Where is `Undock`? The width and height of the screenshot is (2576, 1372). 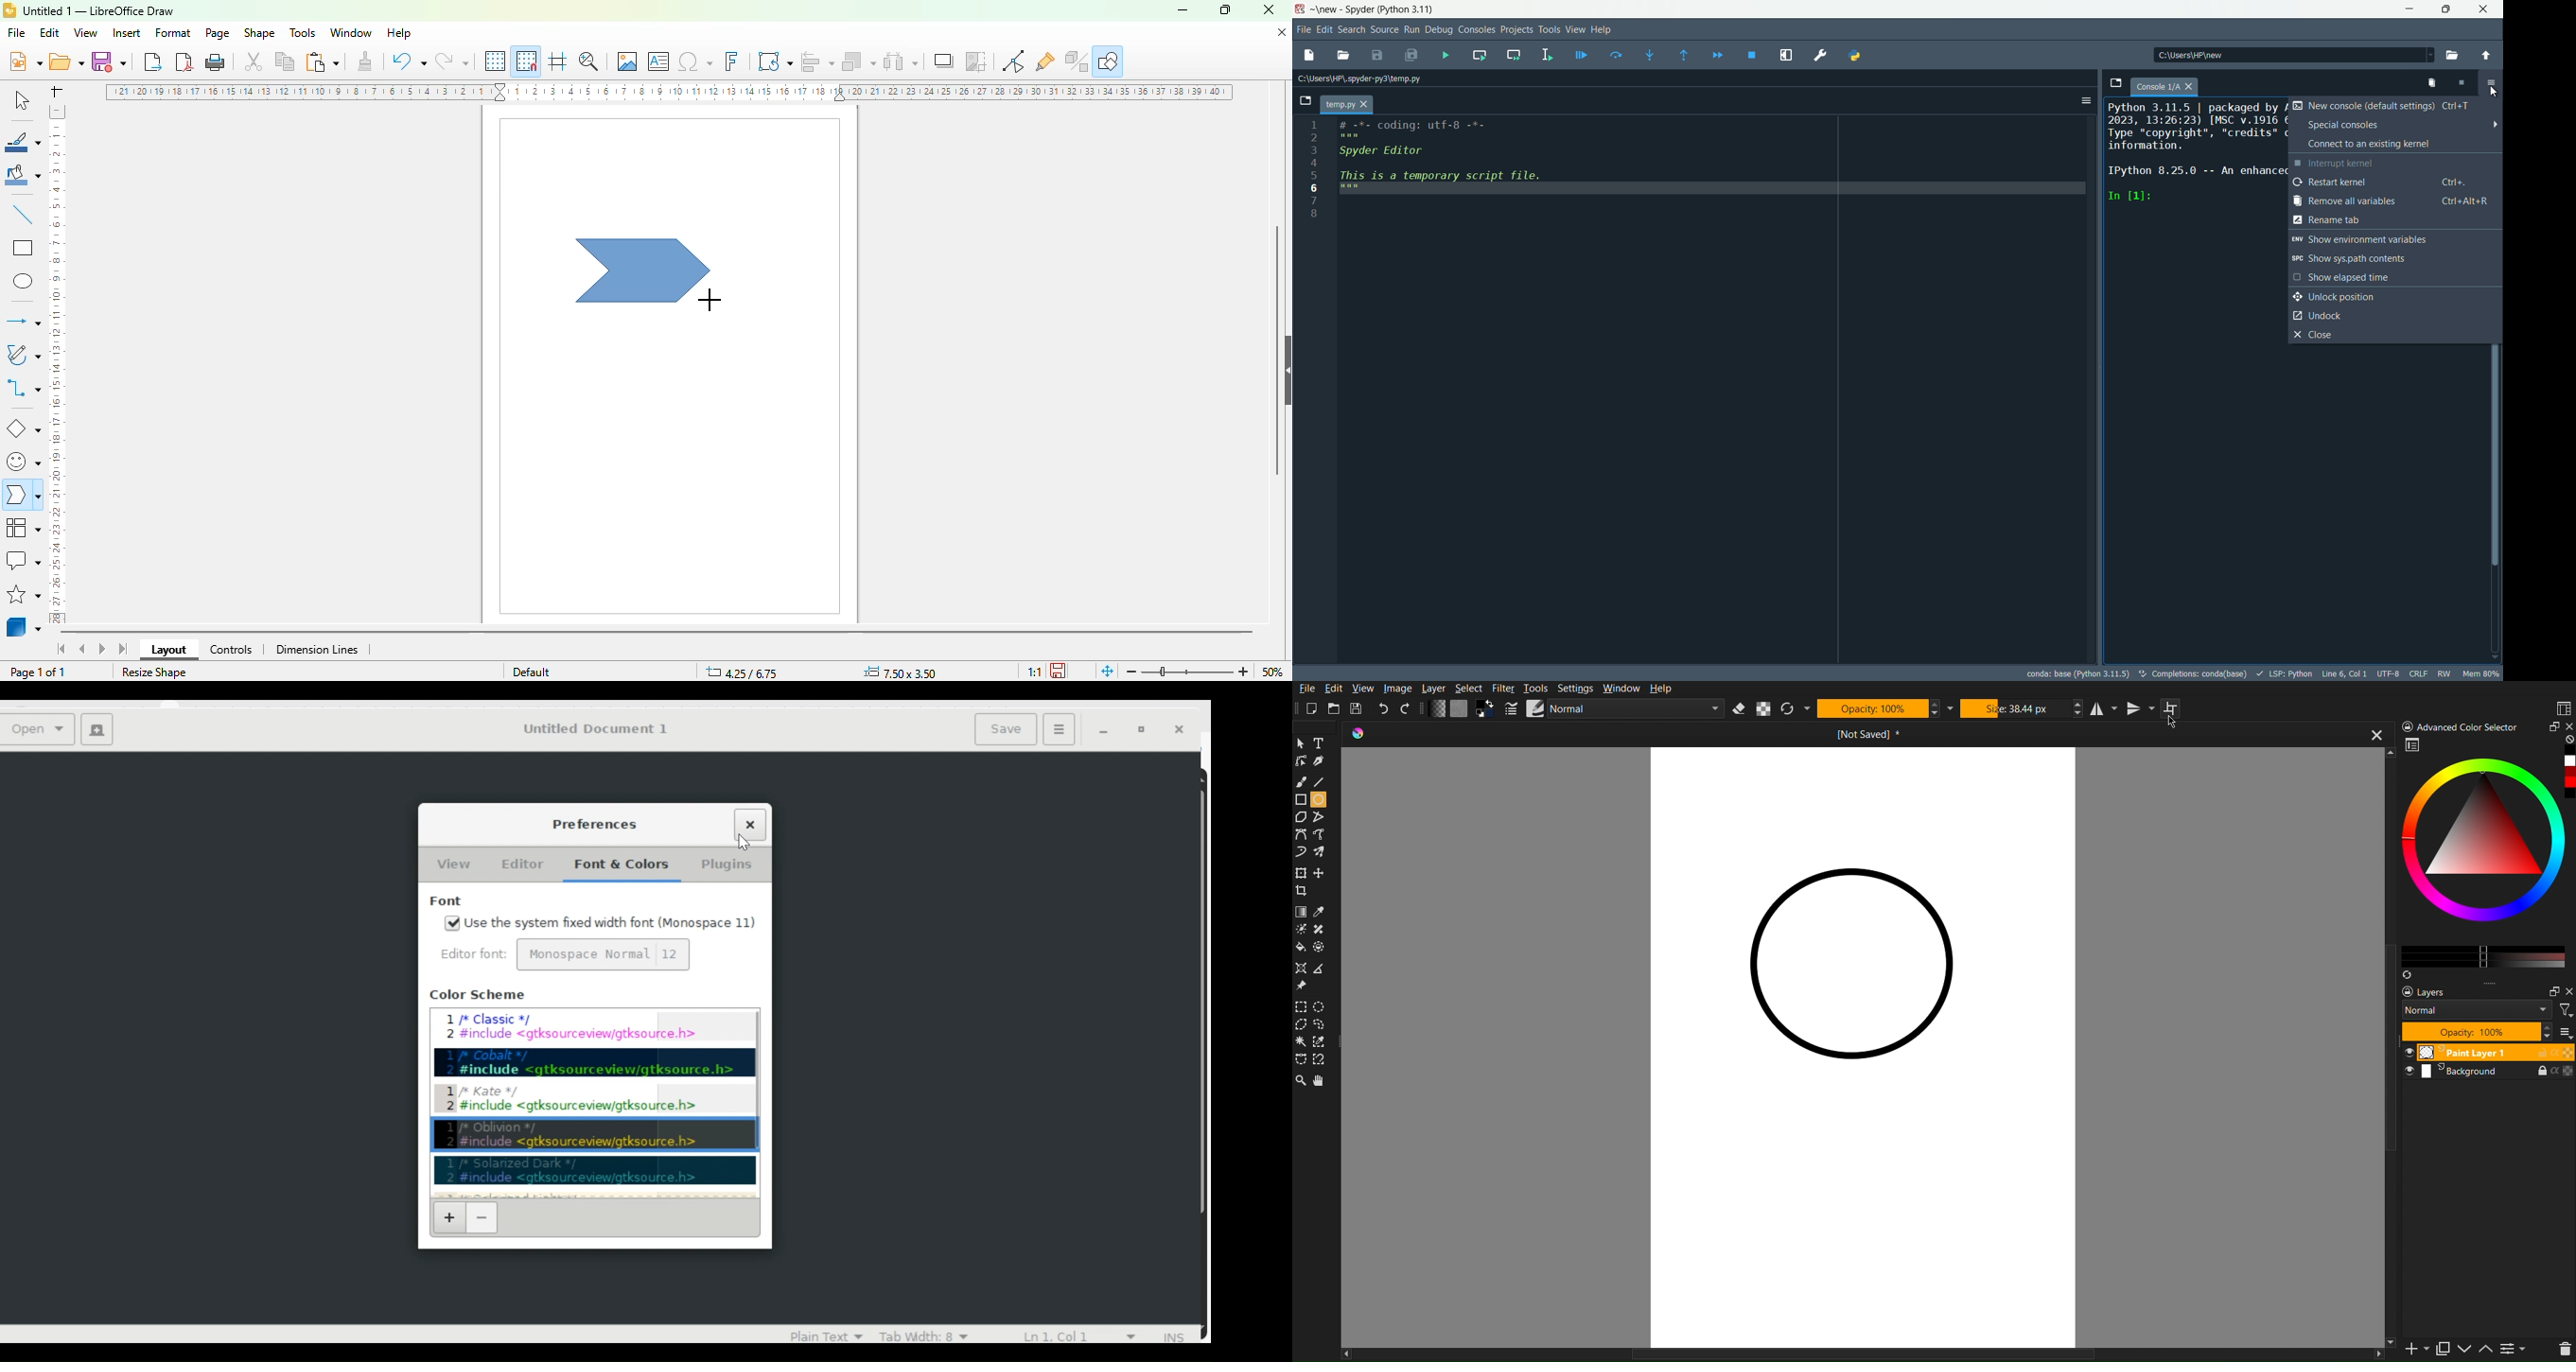
Undock is located at coordinates (2319, 316).